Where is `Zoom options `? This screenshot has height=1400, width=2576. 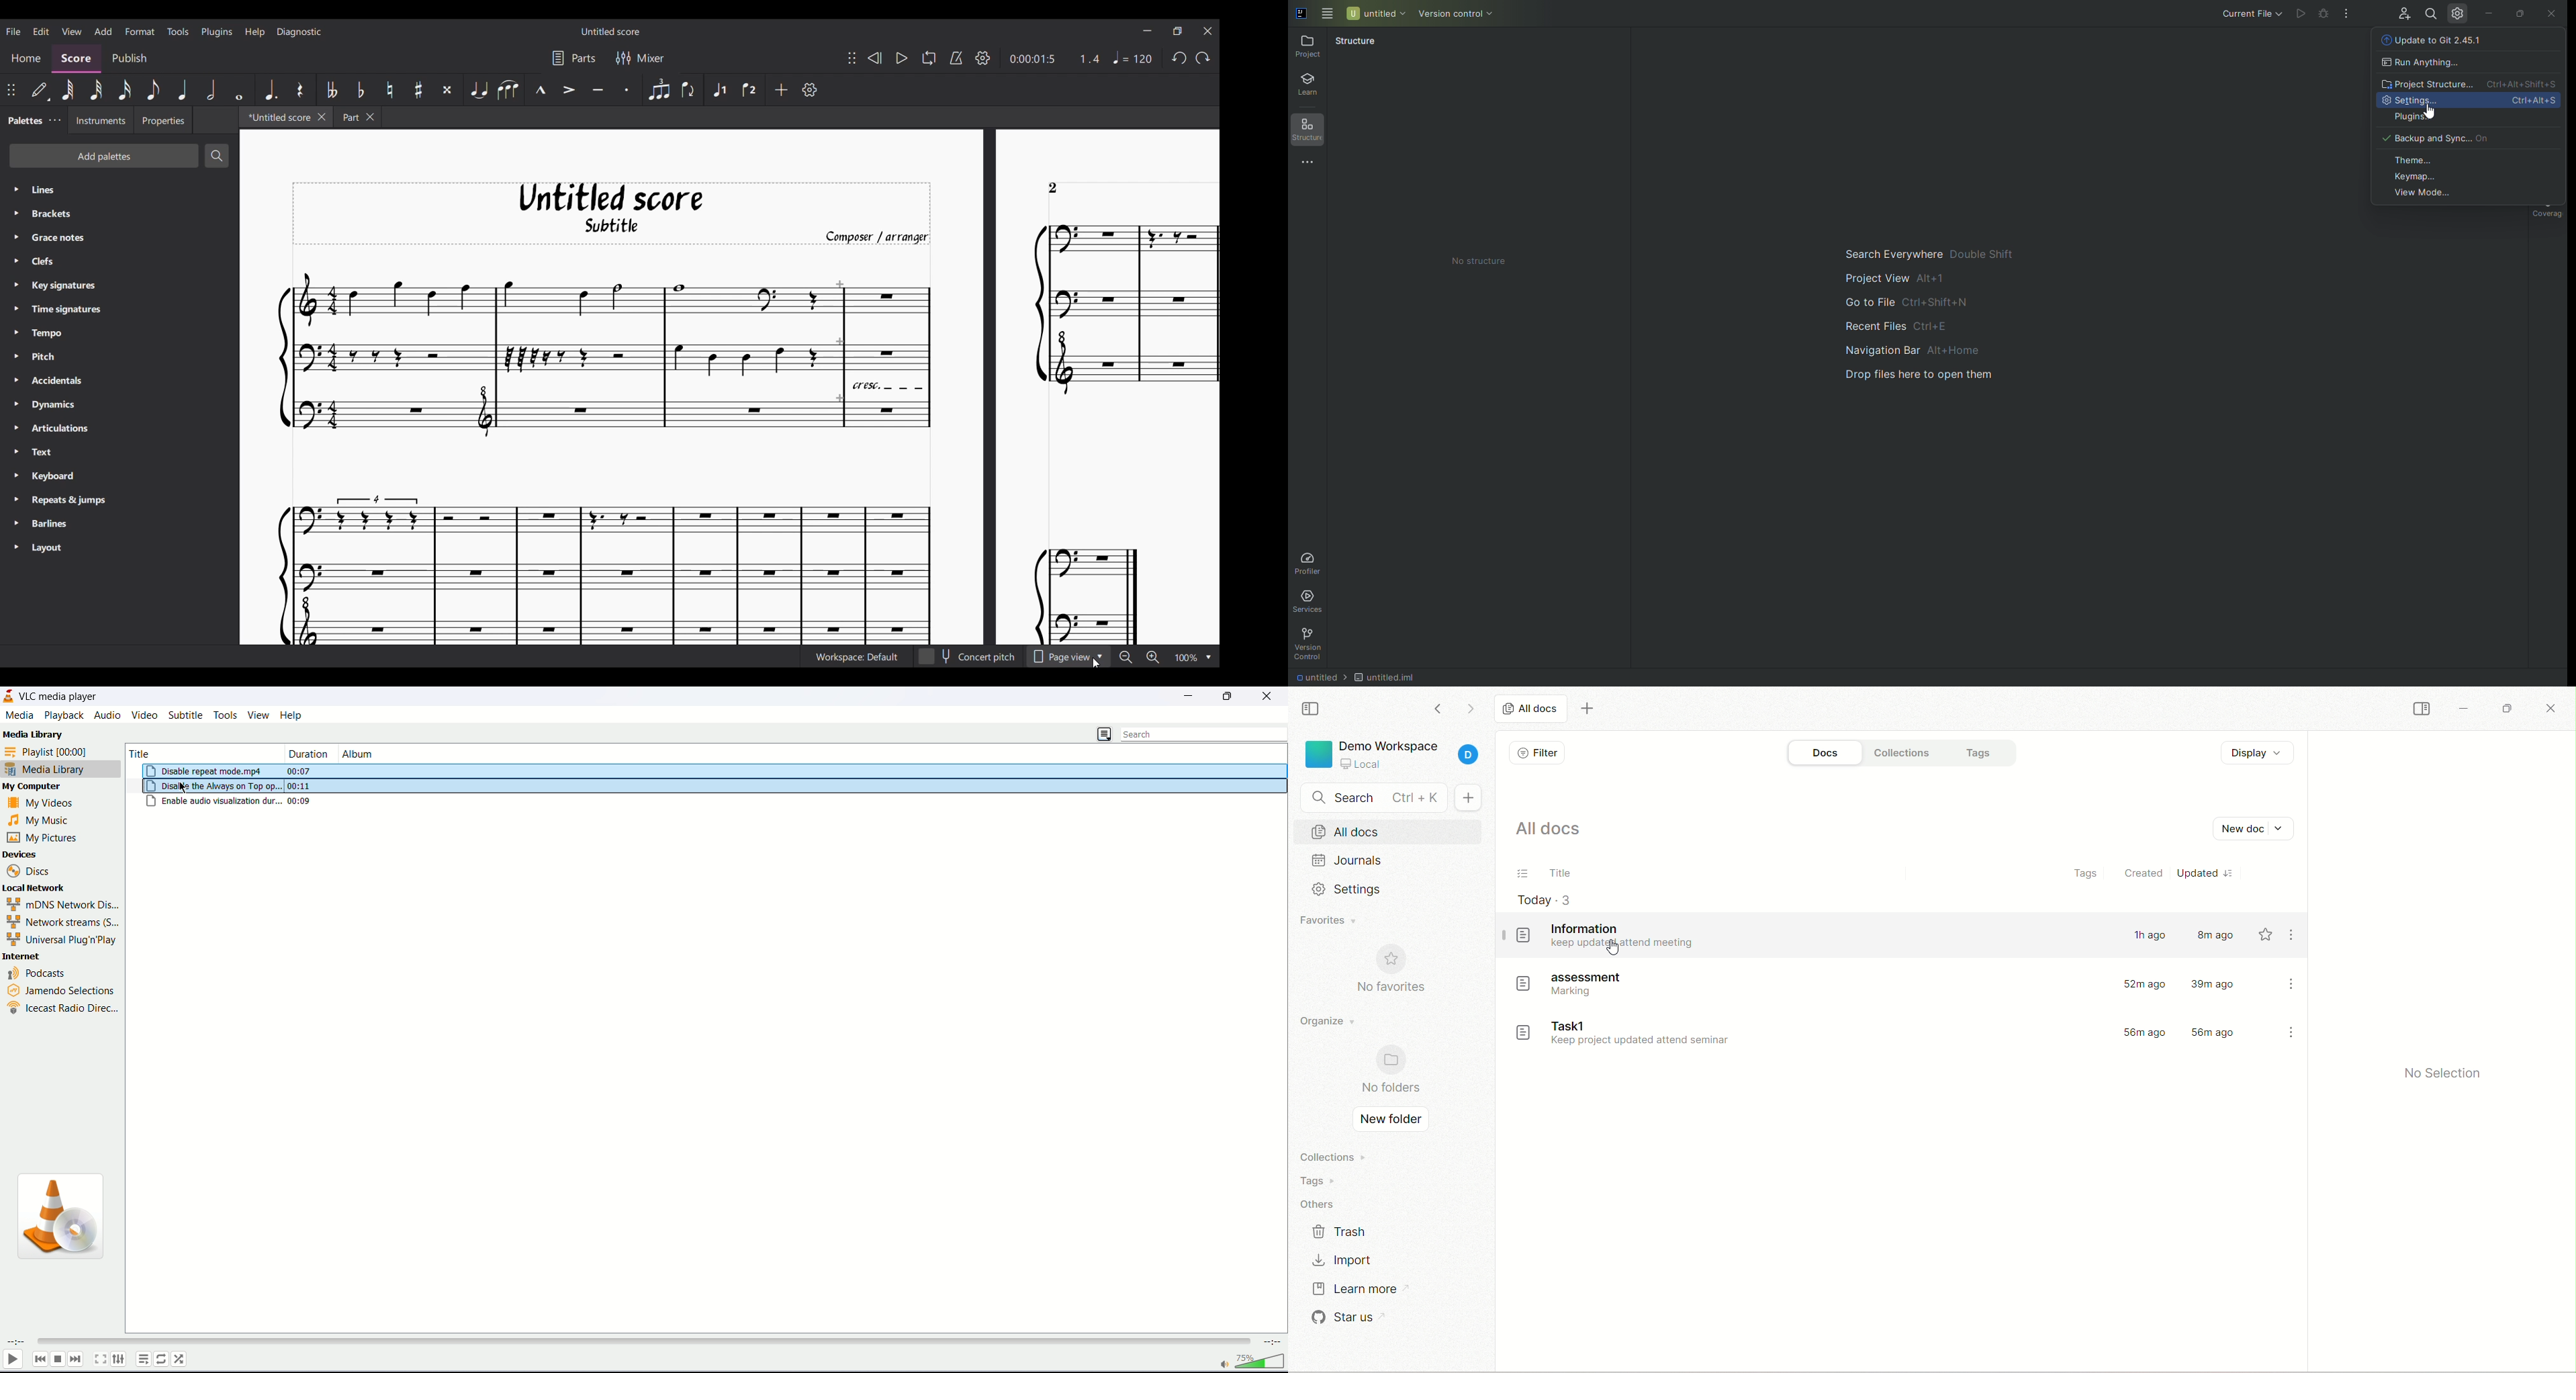
Zoom options  is located at coordinates (1209, 658).